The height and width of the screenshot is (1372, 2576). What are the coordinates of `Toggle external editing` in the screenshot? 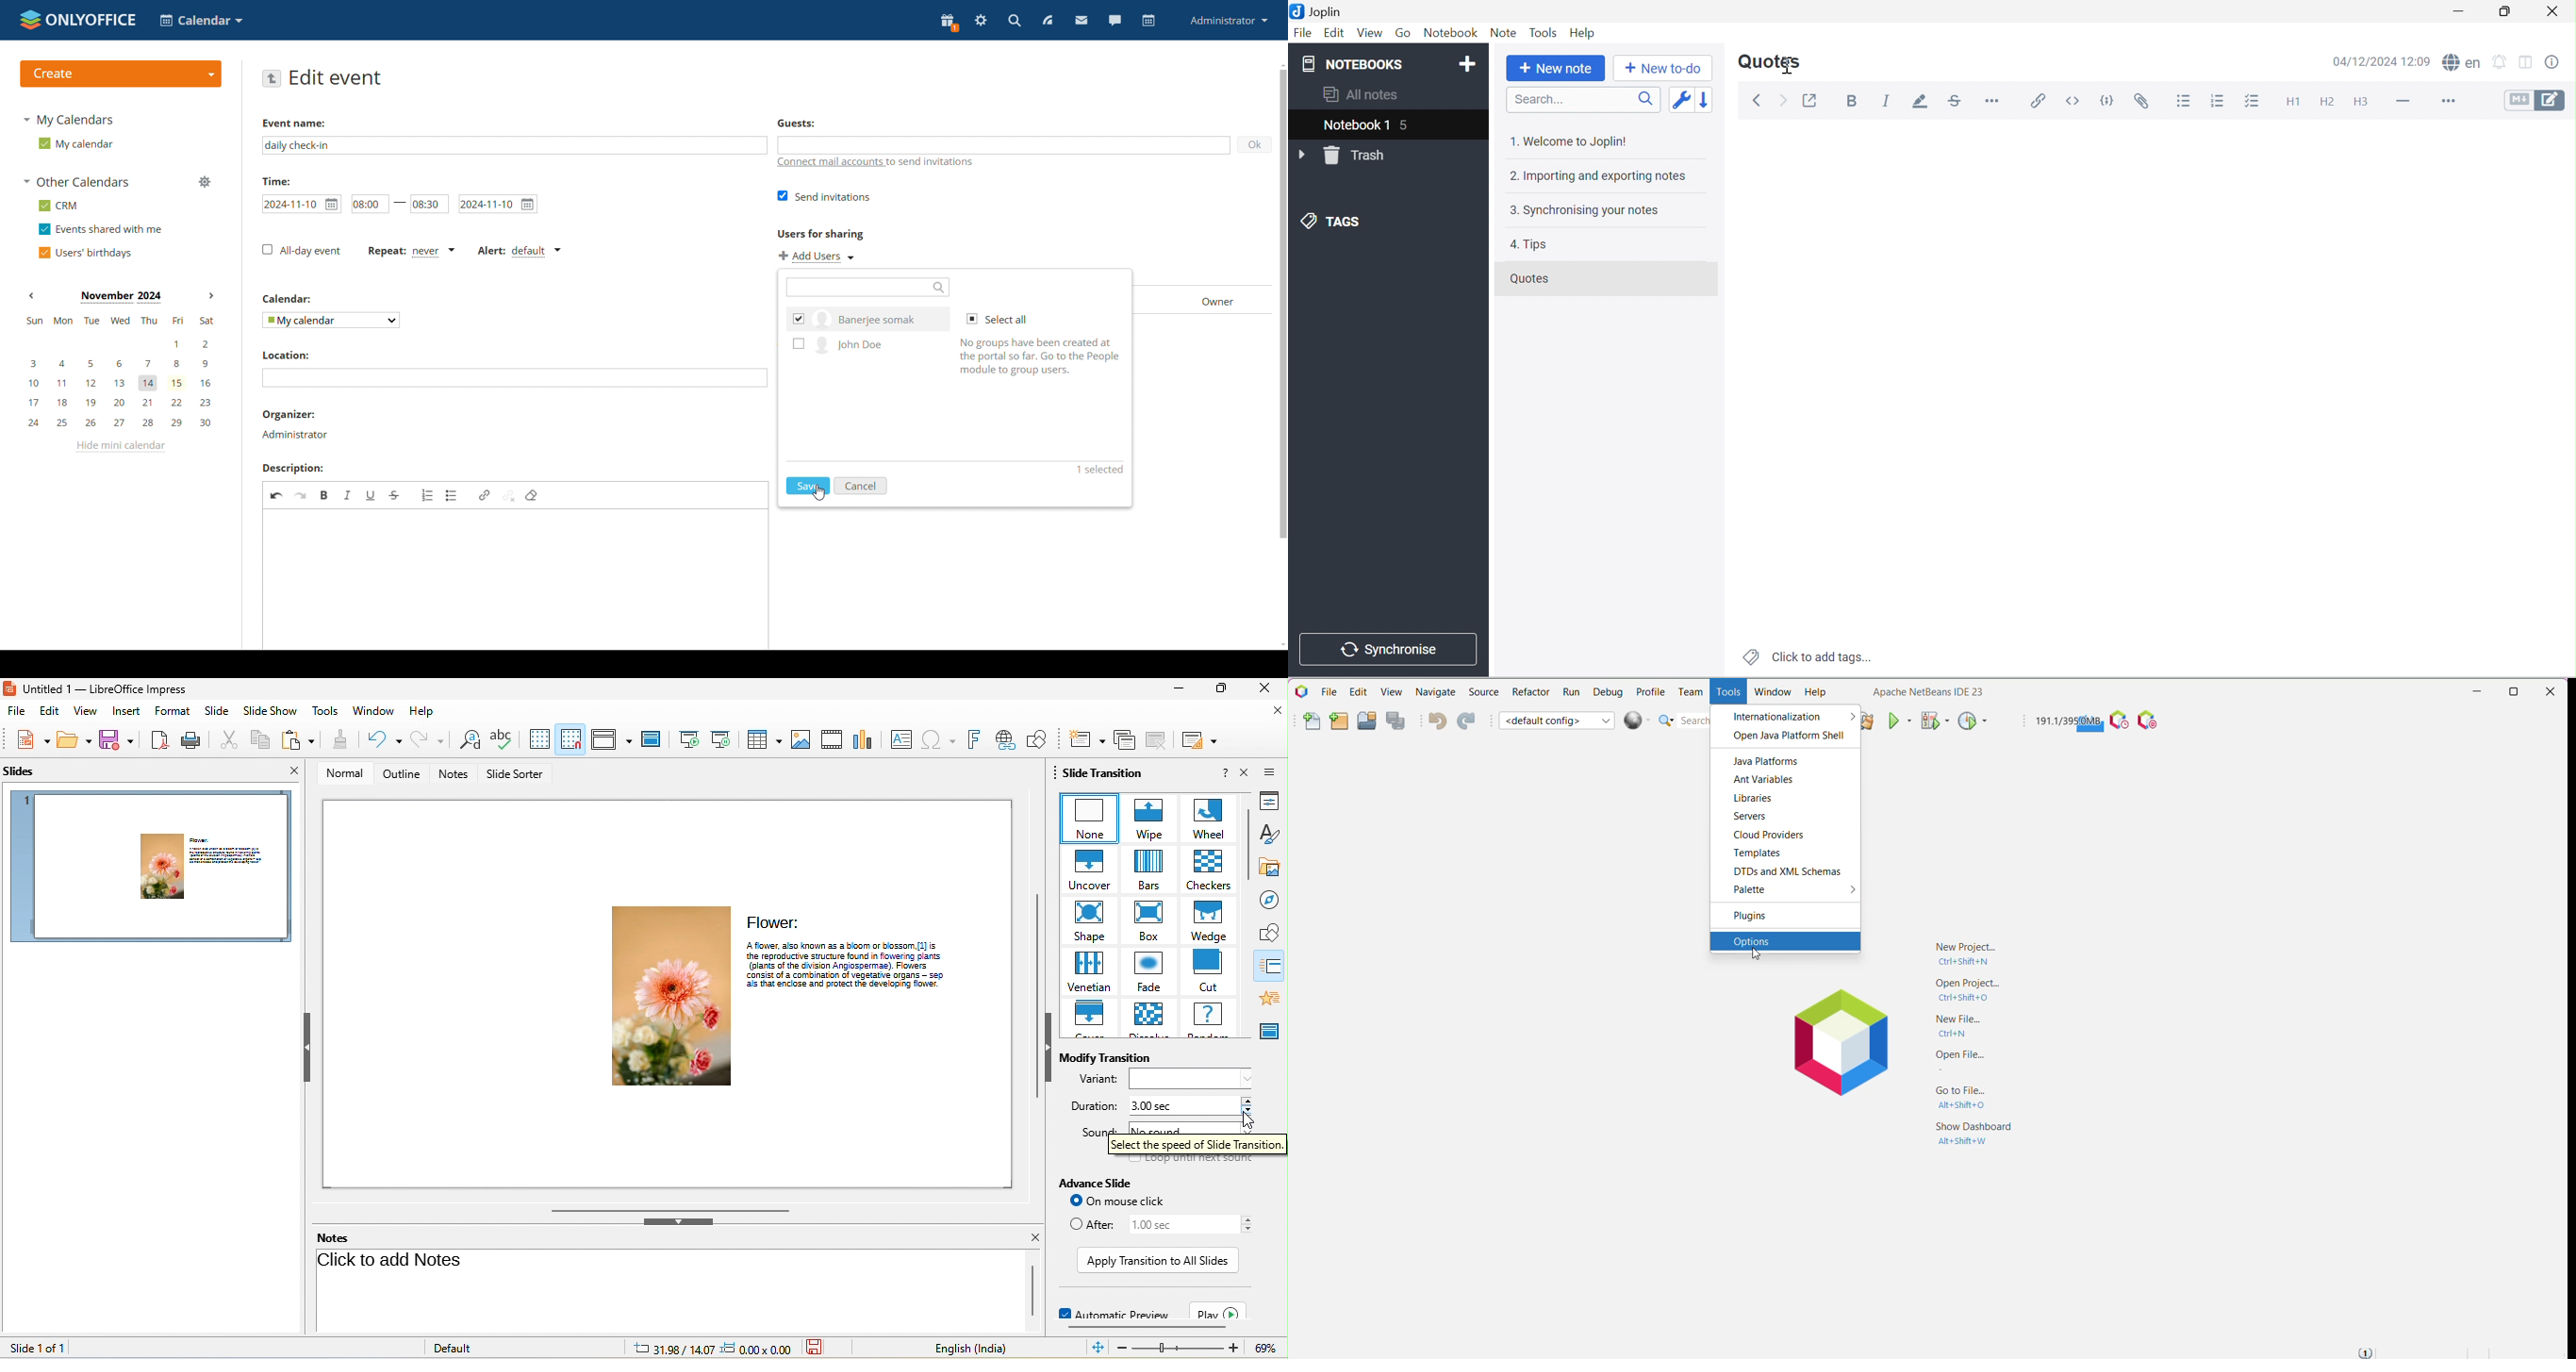 It's located at (1811, 100).